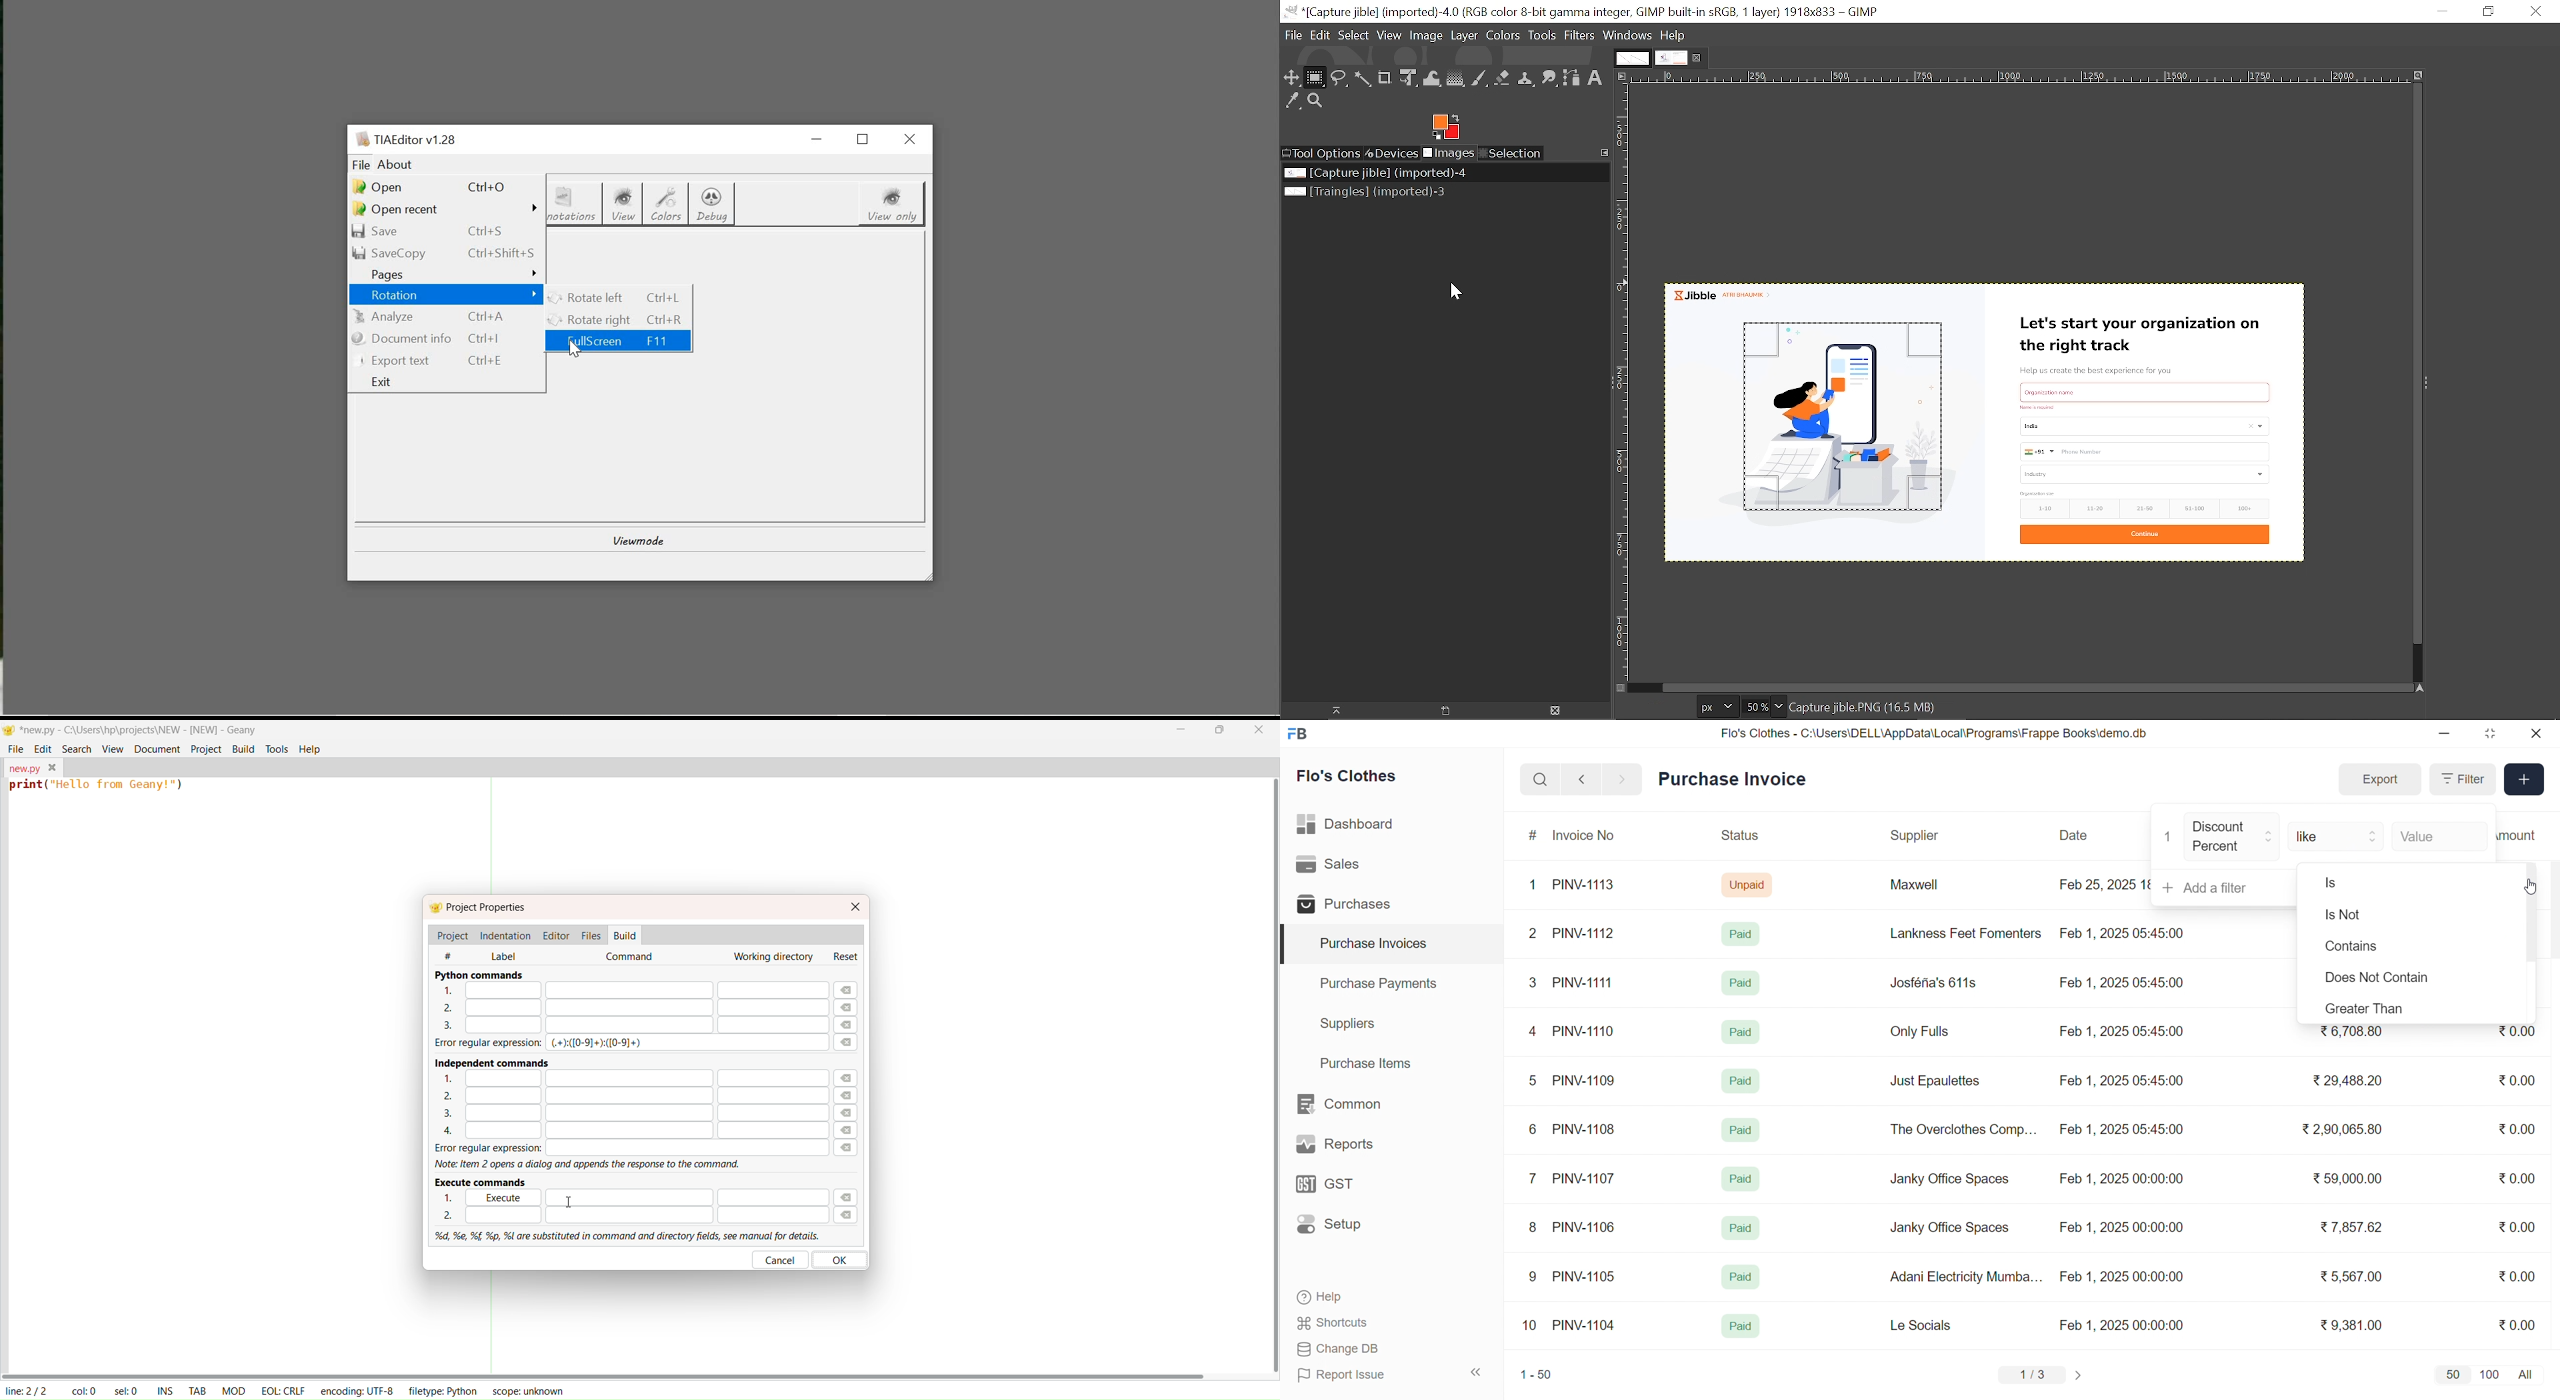 The width and height of the screenshot is (2576, 1400). I want to click on Unpaid, so click(1749, 884).